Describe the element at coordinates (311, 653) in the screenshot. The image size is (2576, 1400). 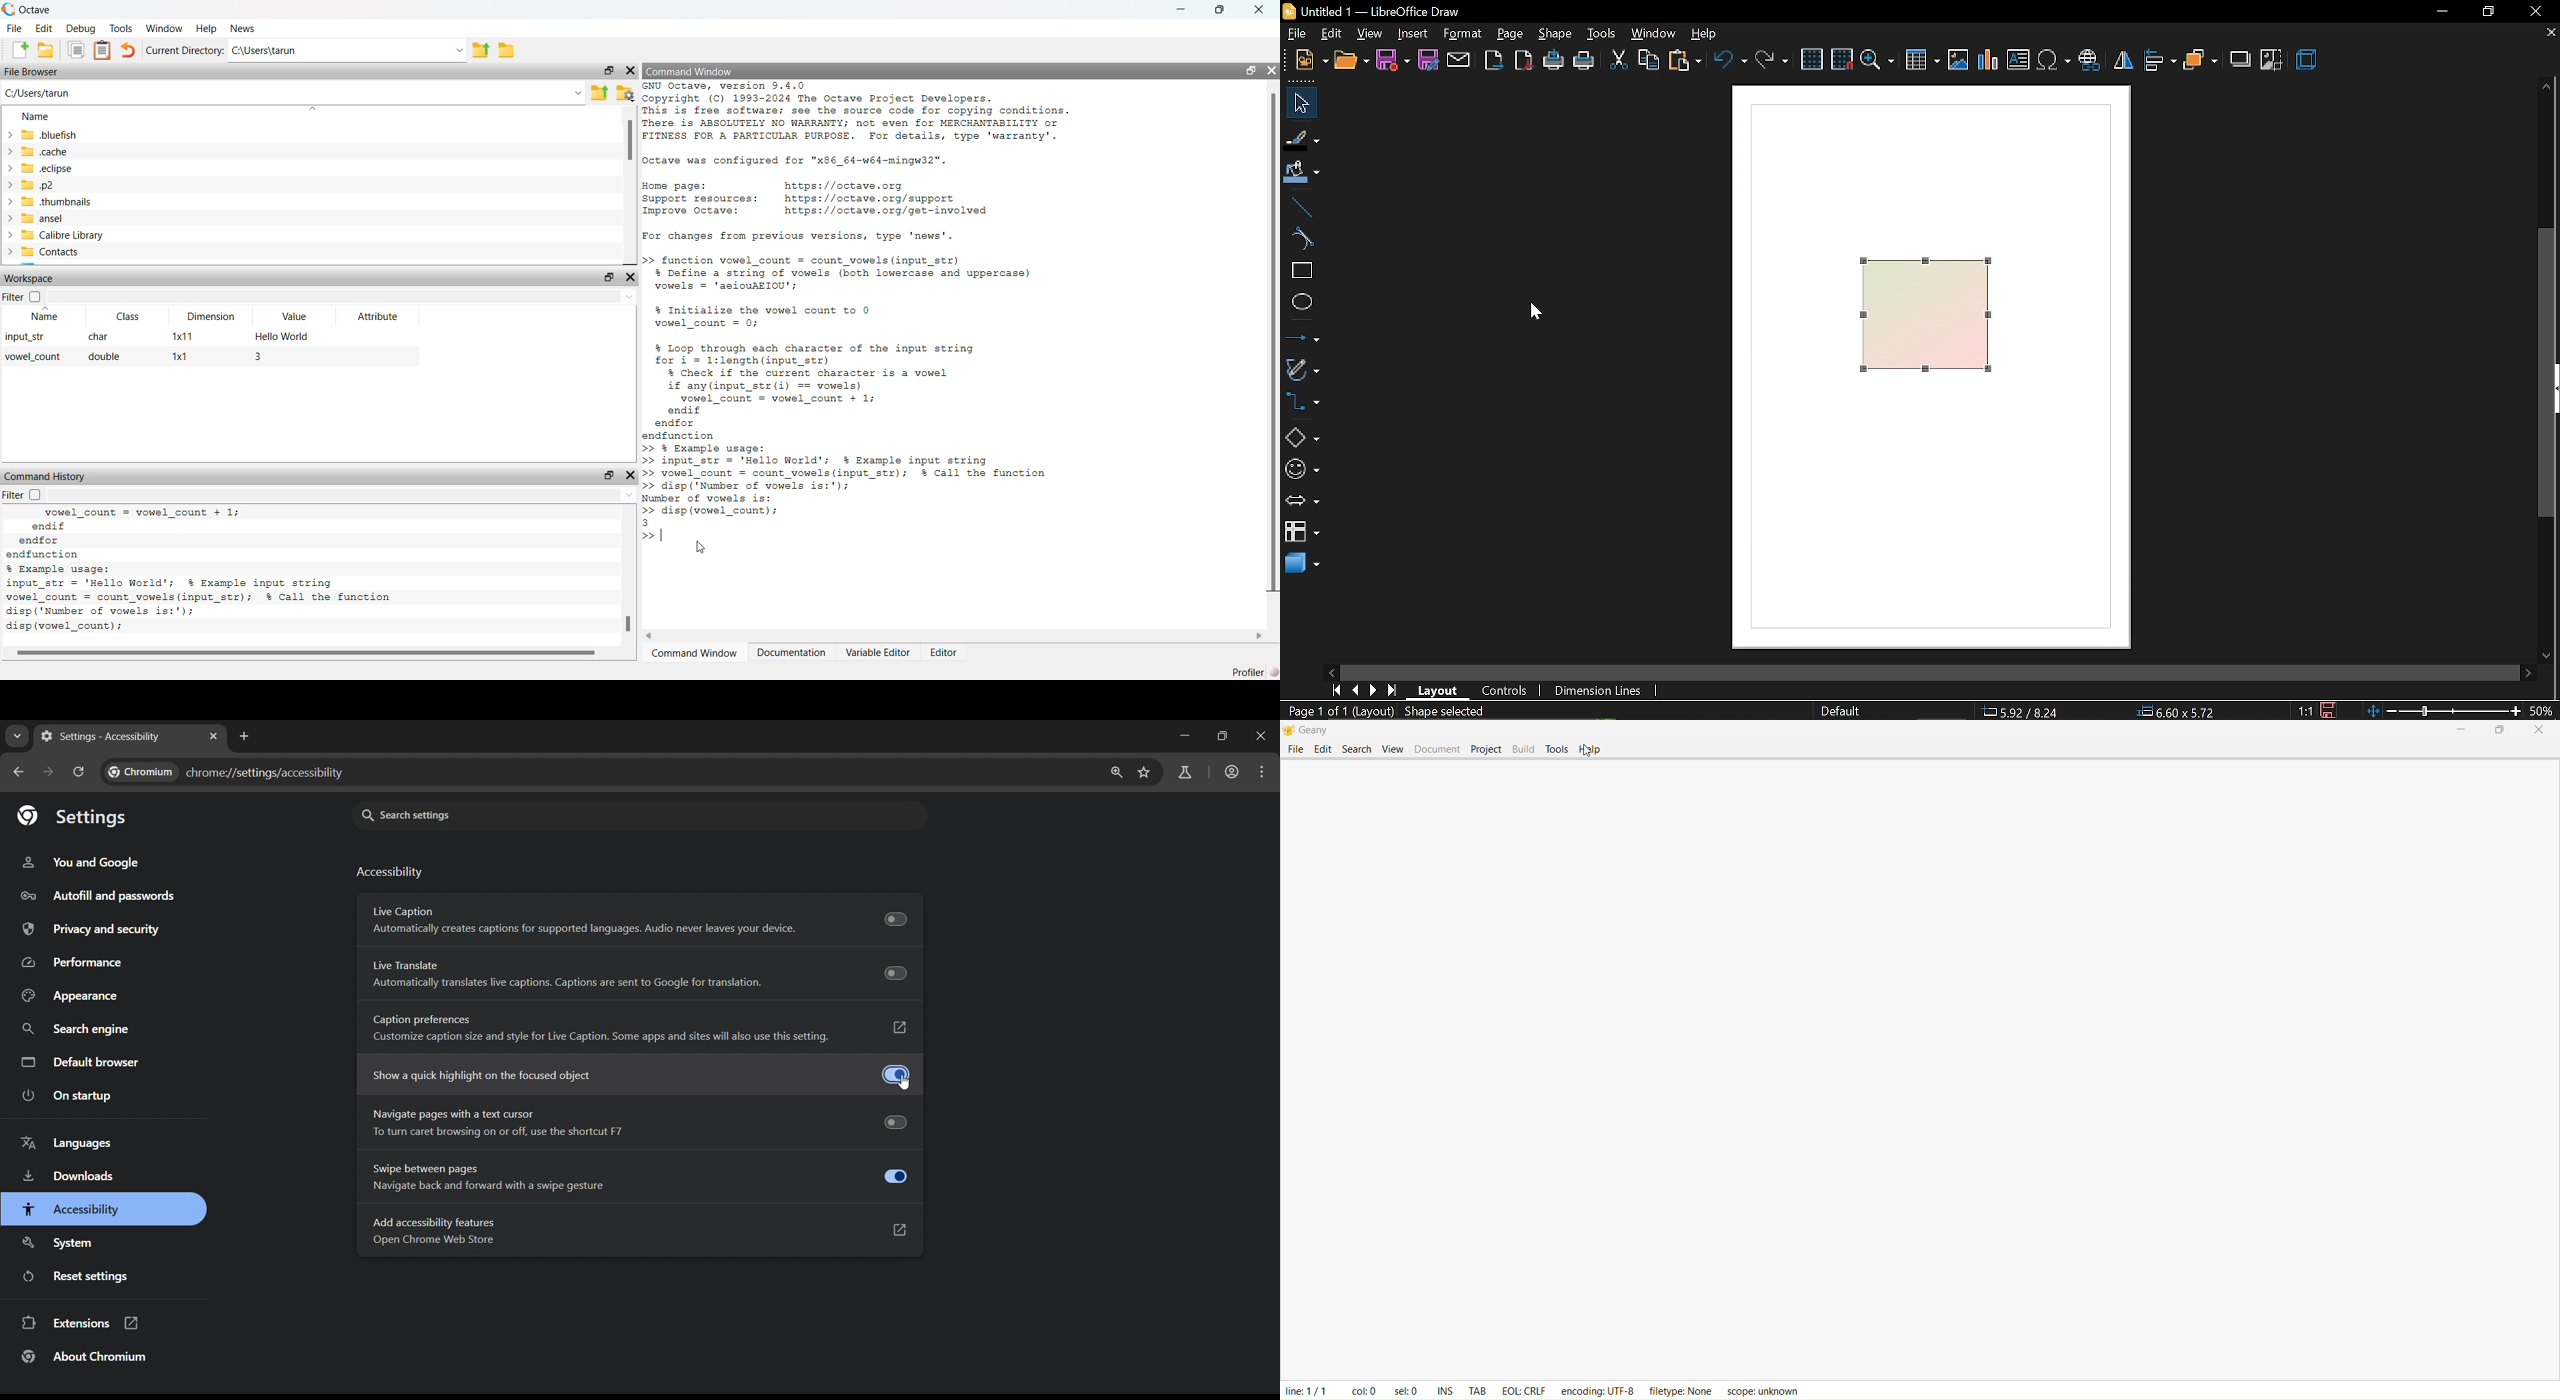
I see `horizontal scroll bar` at that location.